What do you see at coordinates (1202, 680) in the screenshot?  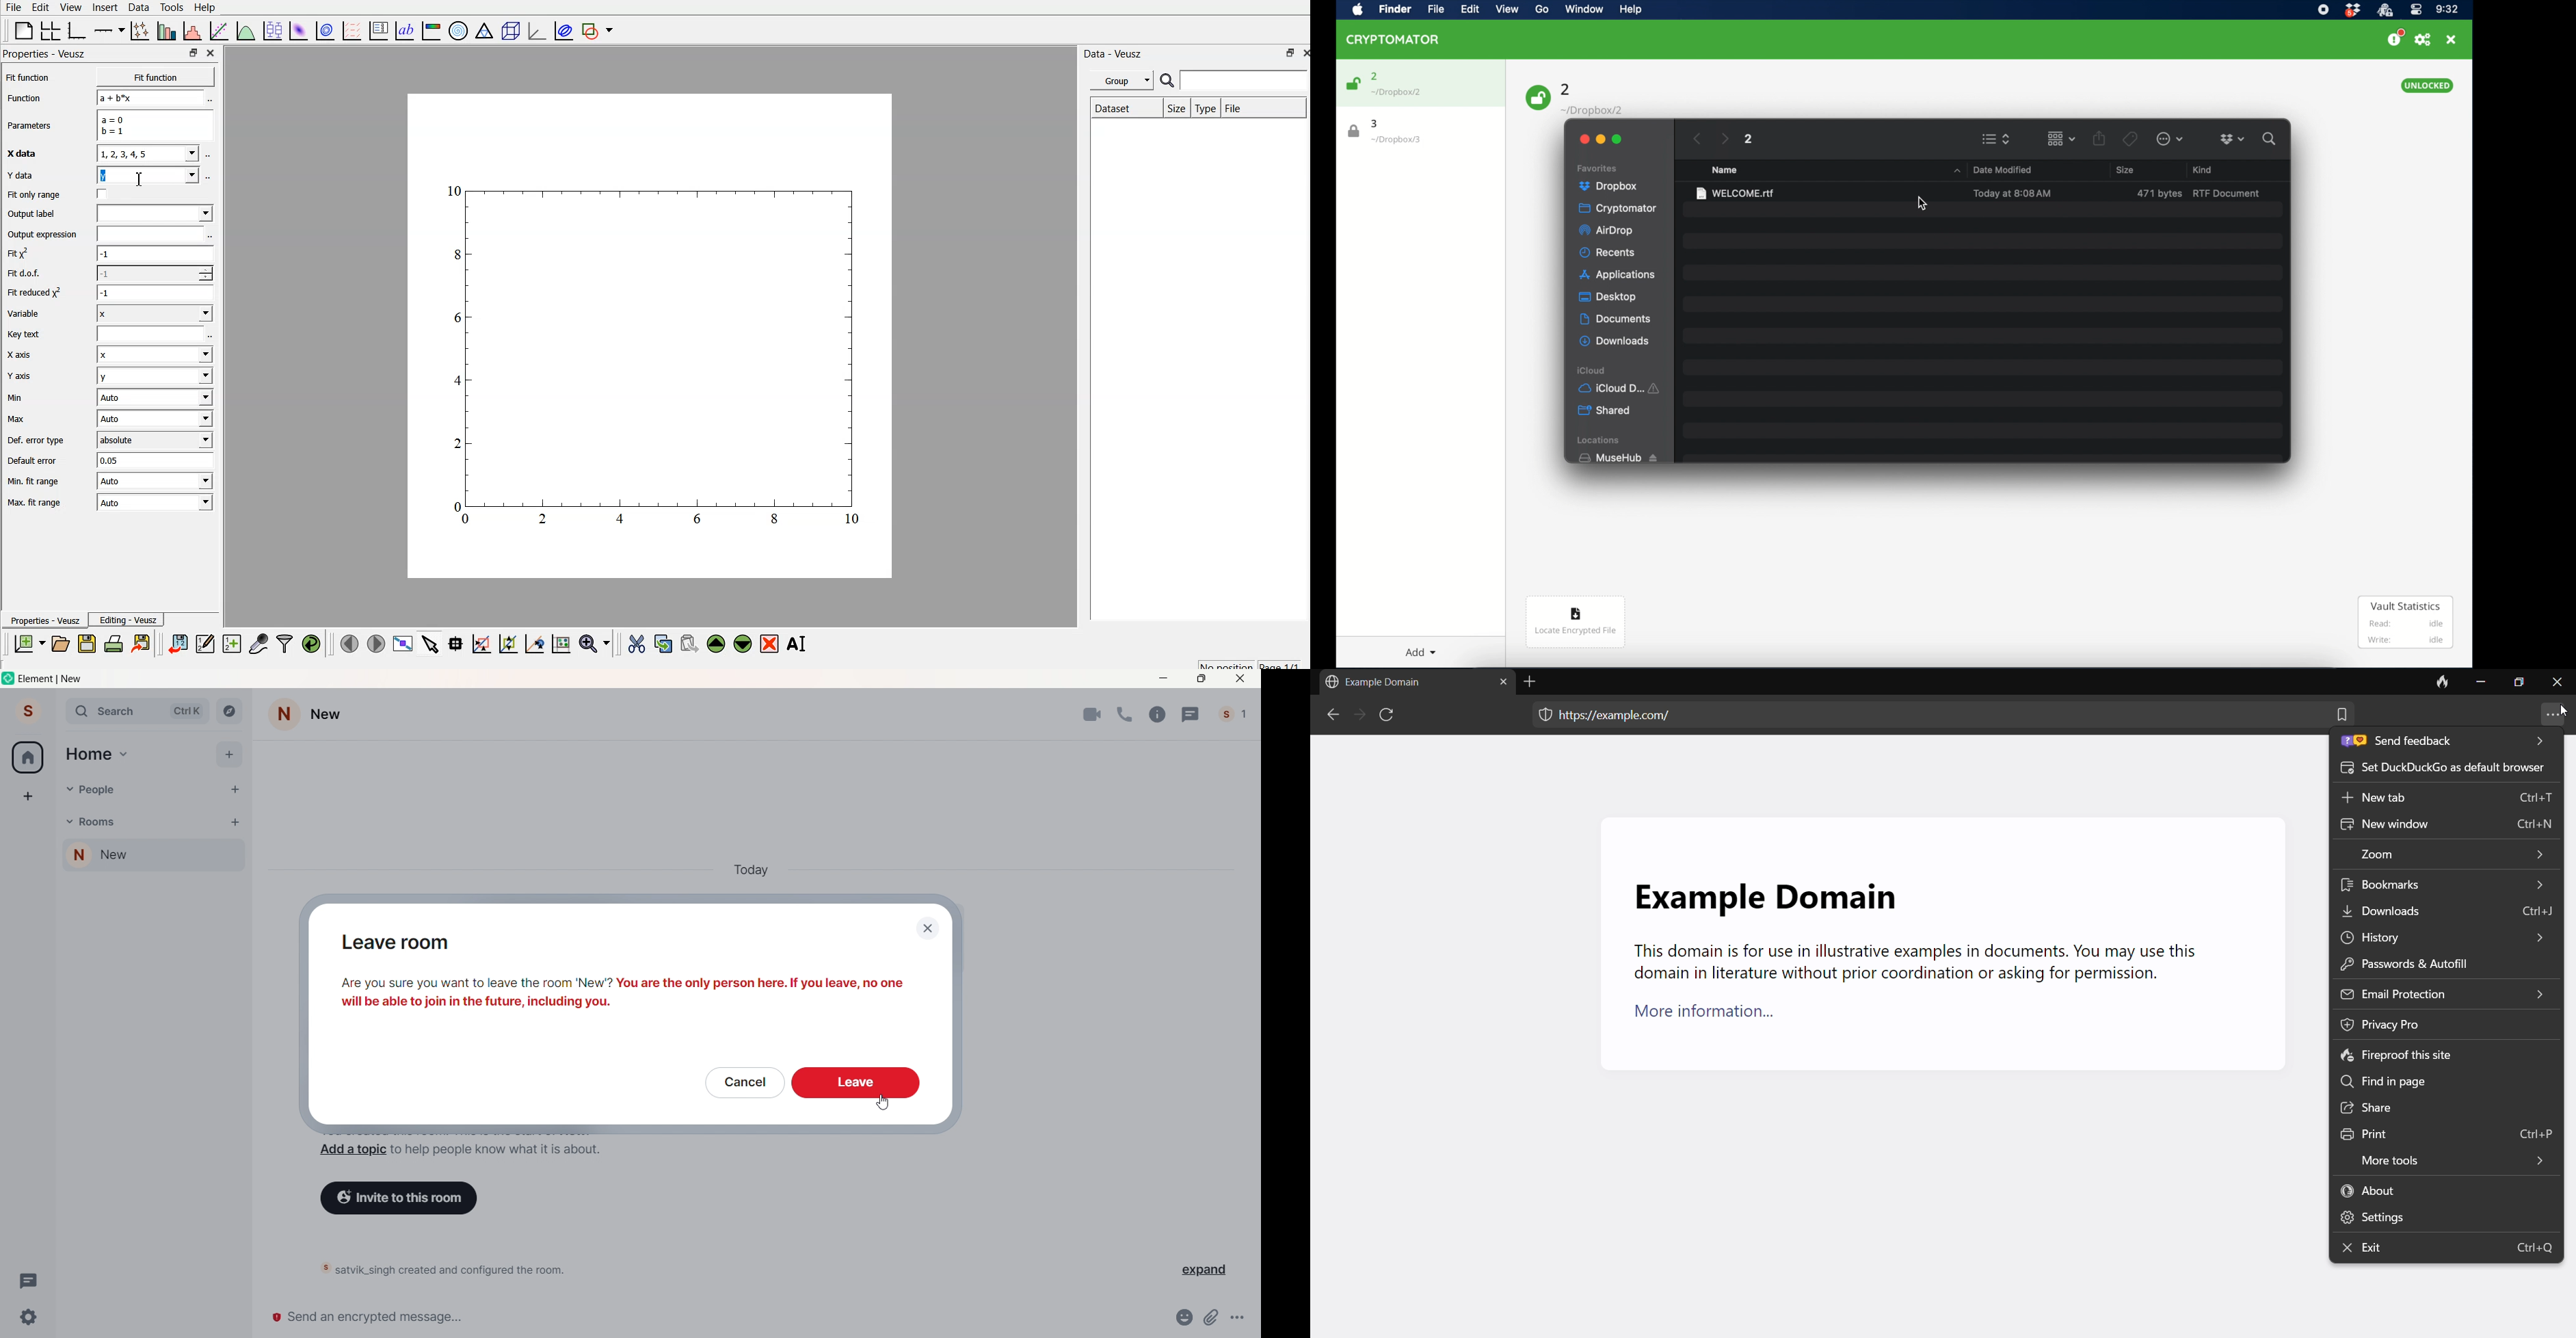 I see `maximize` at bounding box center [1202, 680].